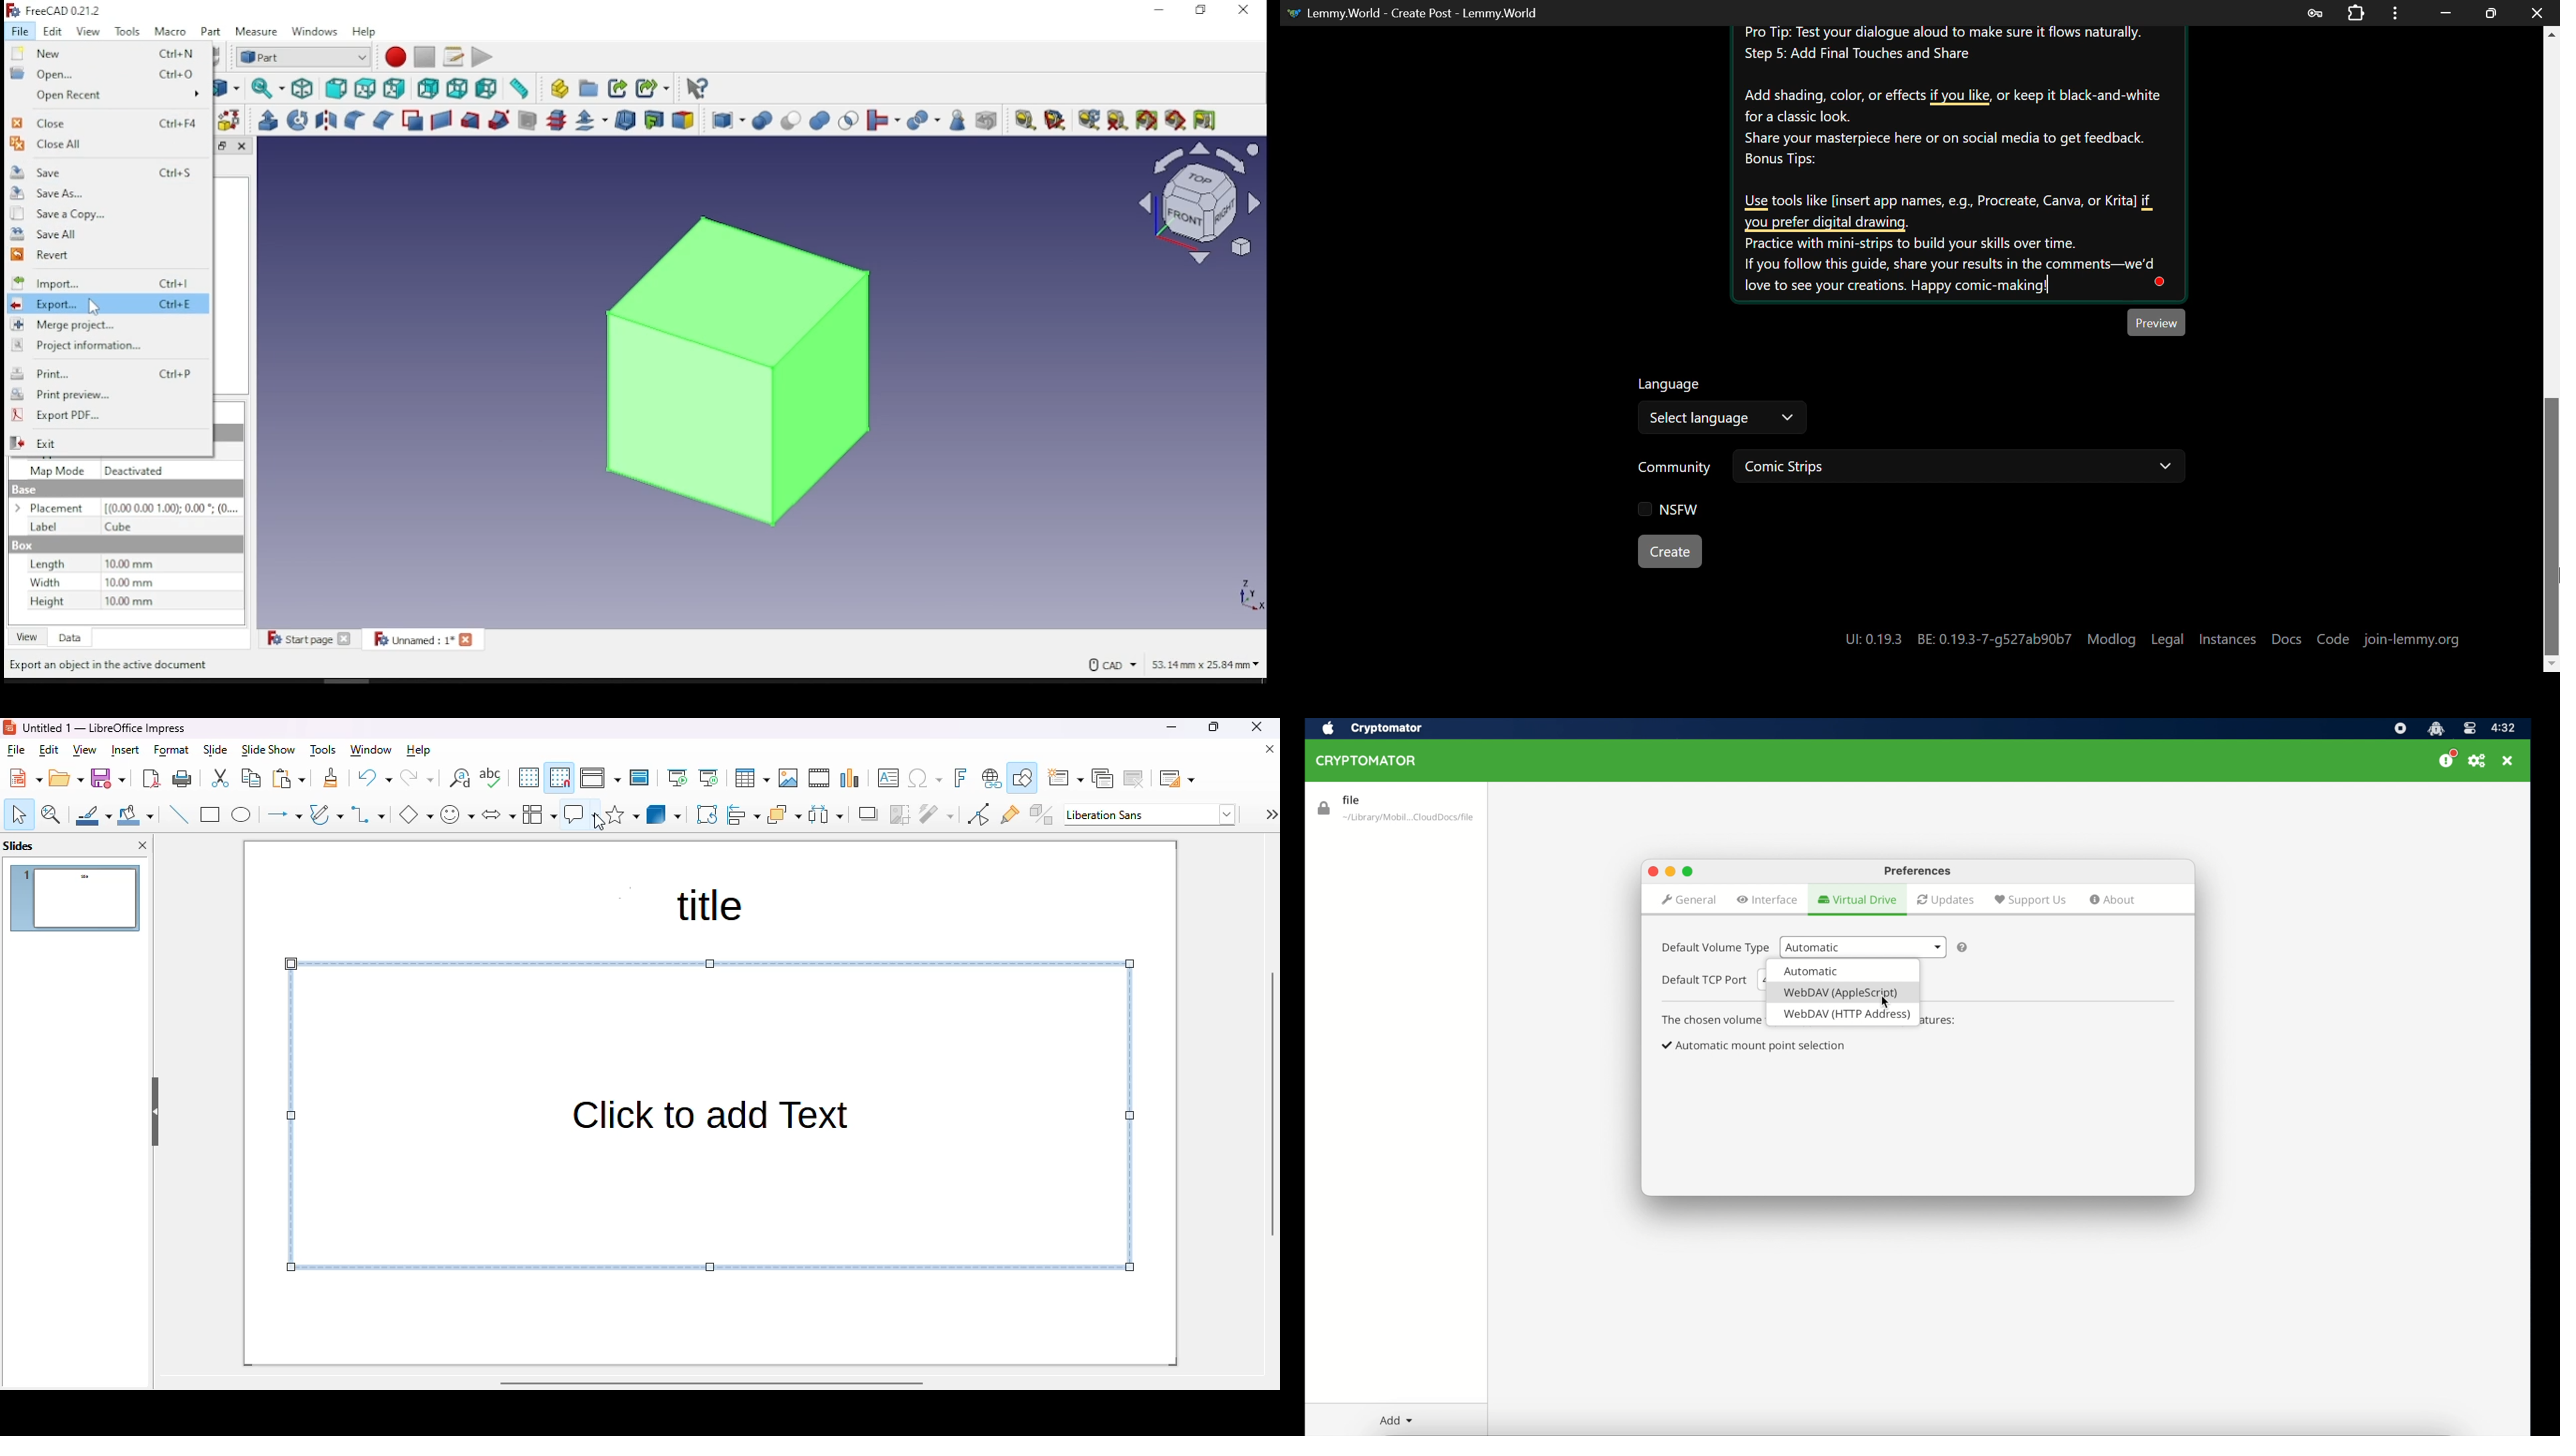  I want to click on close, so click(2508, 761).